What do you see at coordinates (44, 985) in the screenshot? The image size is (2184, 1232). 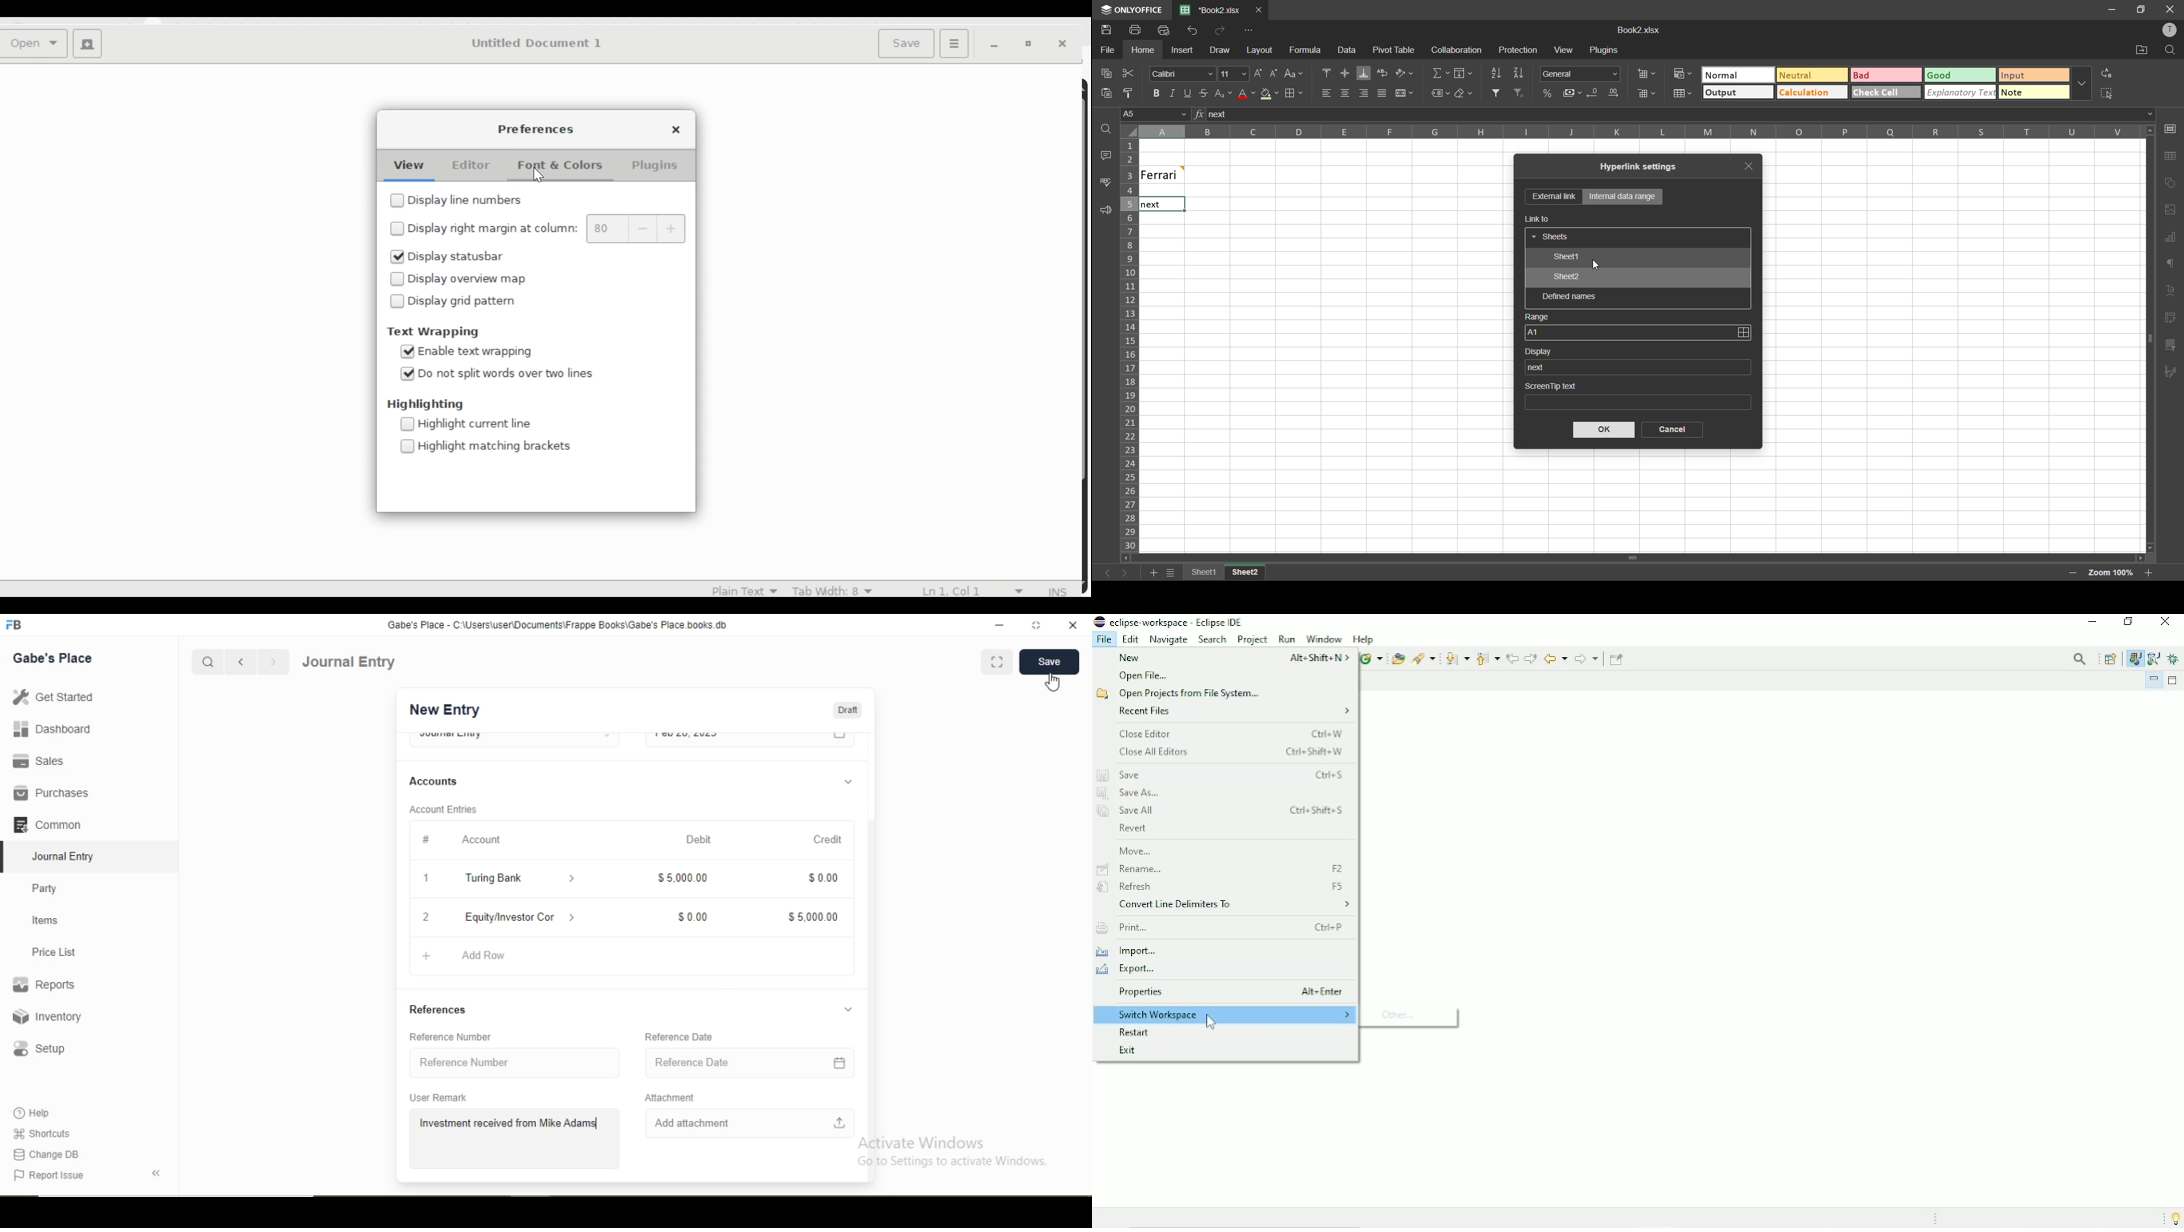 I see `Reports` at bounding box center [44, 985].